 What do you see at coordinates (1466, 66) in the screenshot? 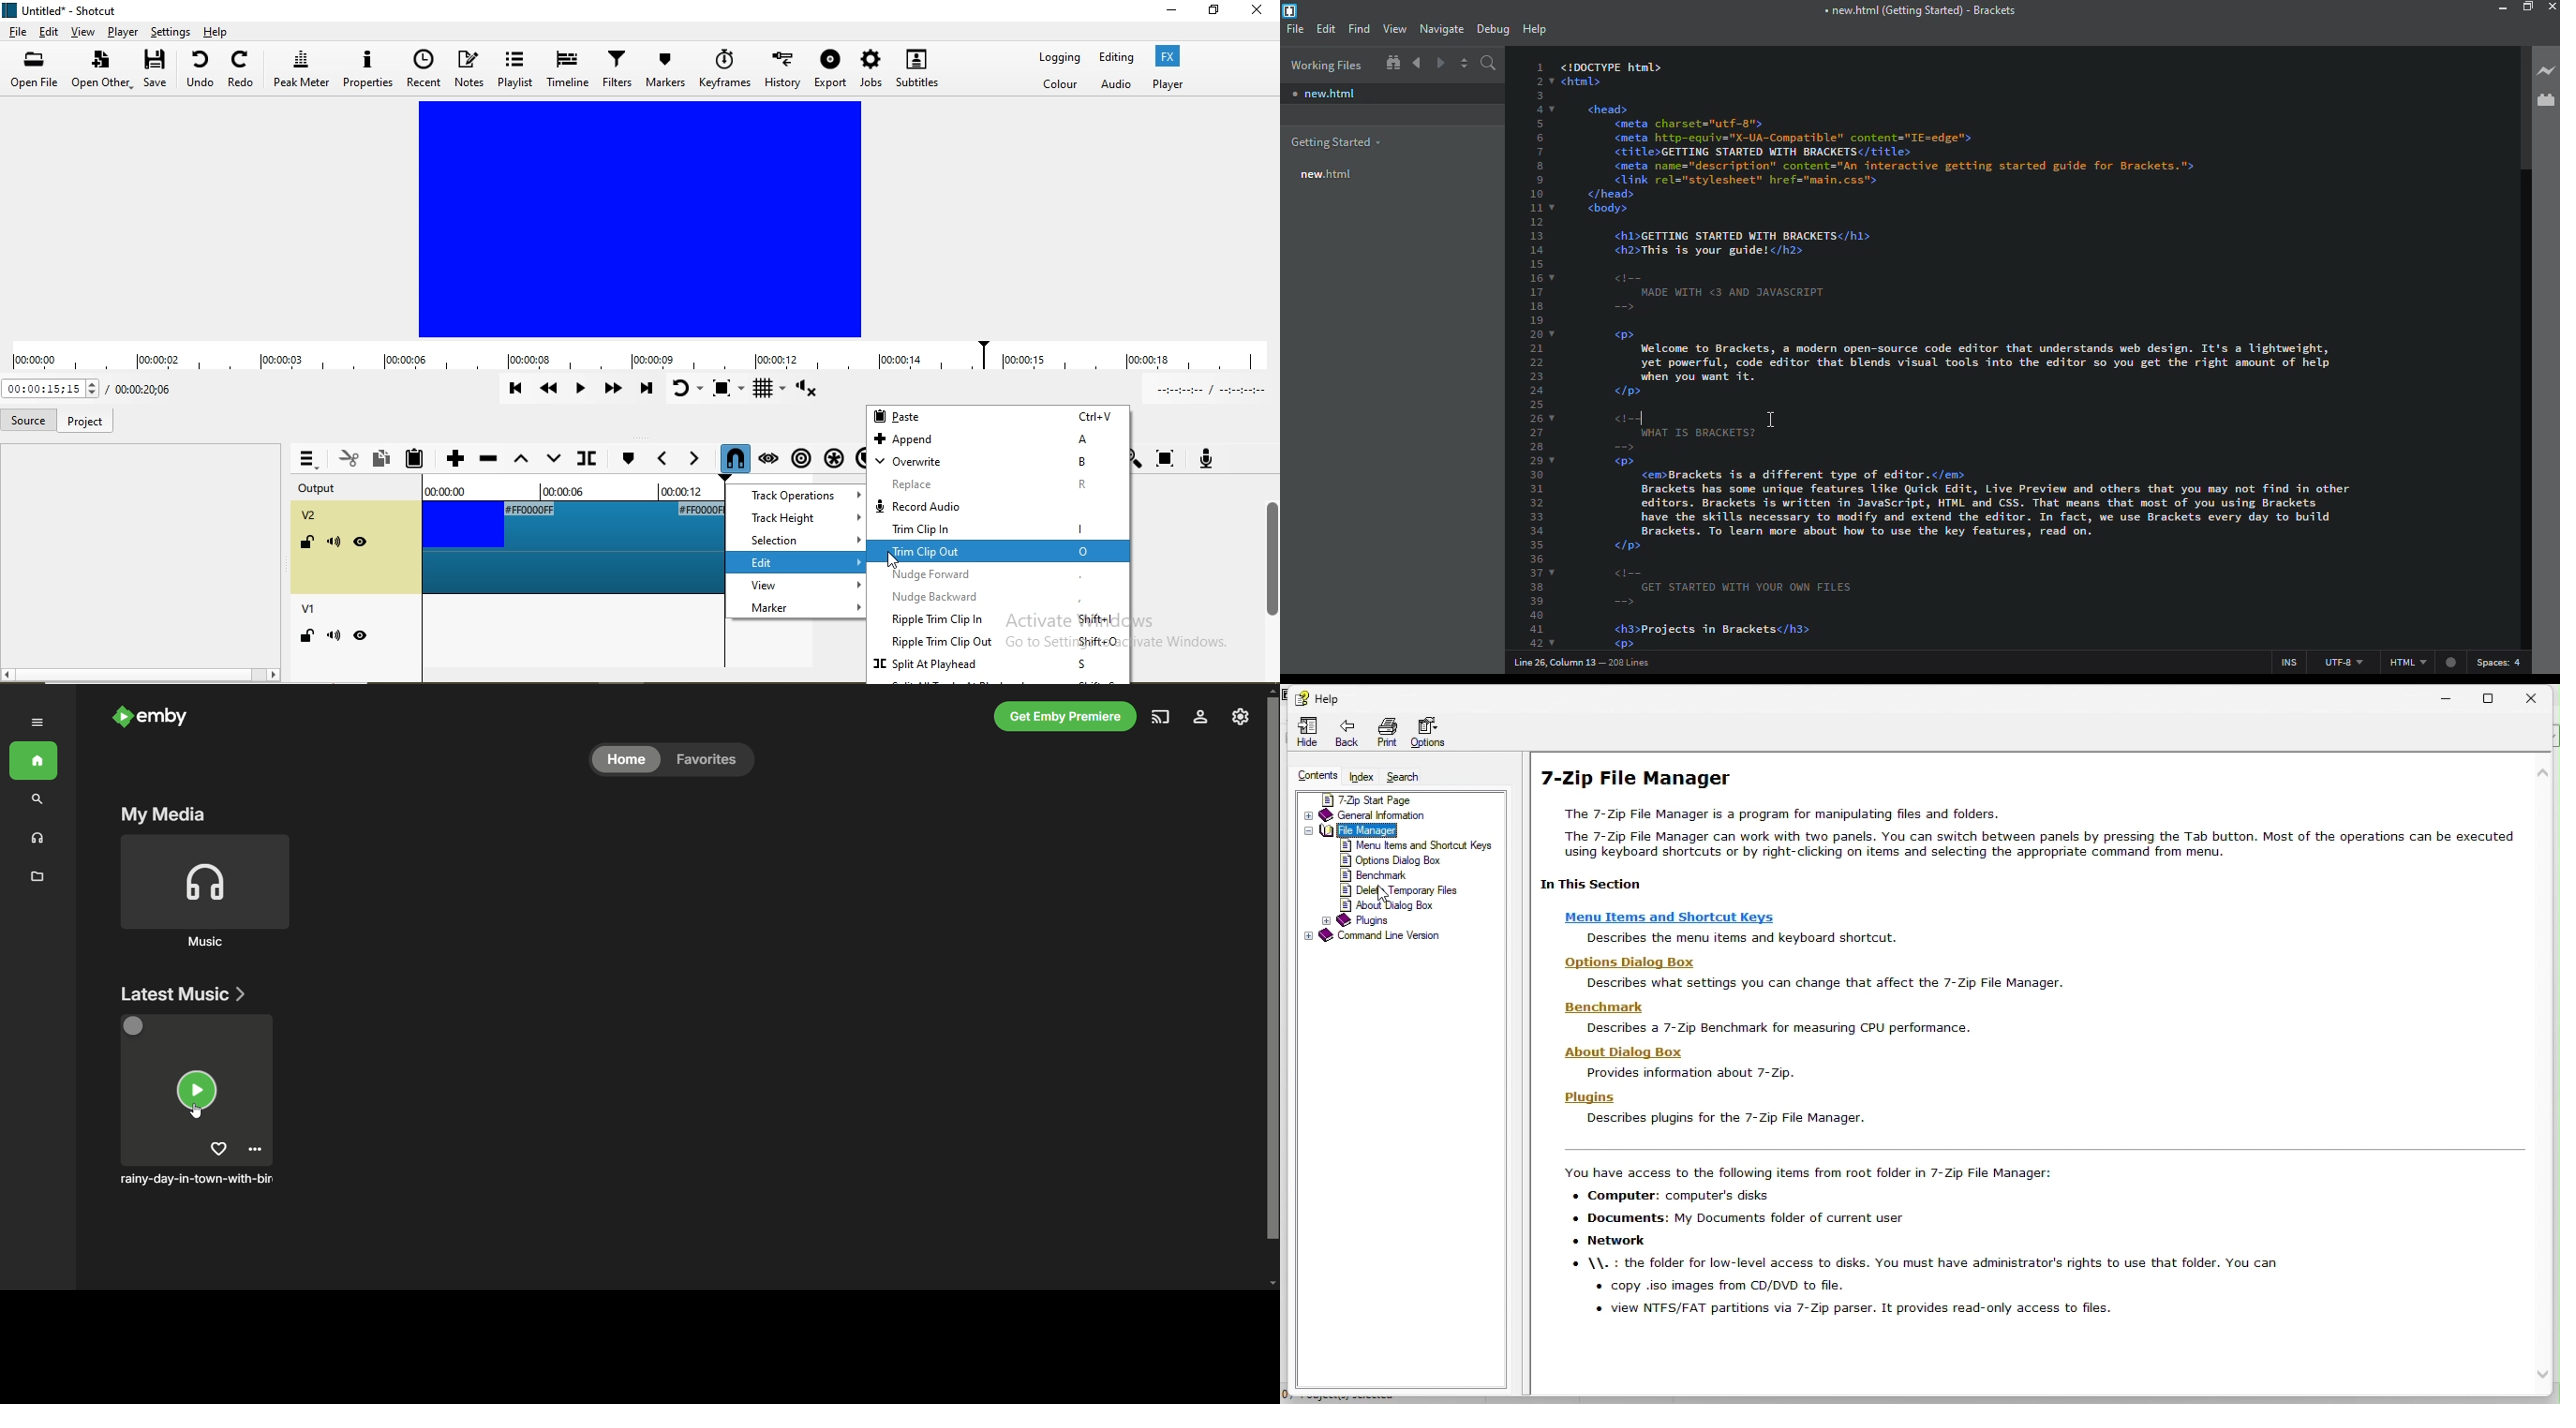
I see `split editor` at bounding box center [1466, 66].